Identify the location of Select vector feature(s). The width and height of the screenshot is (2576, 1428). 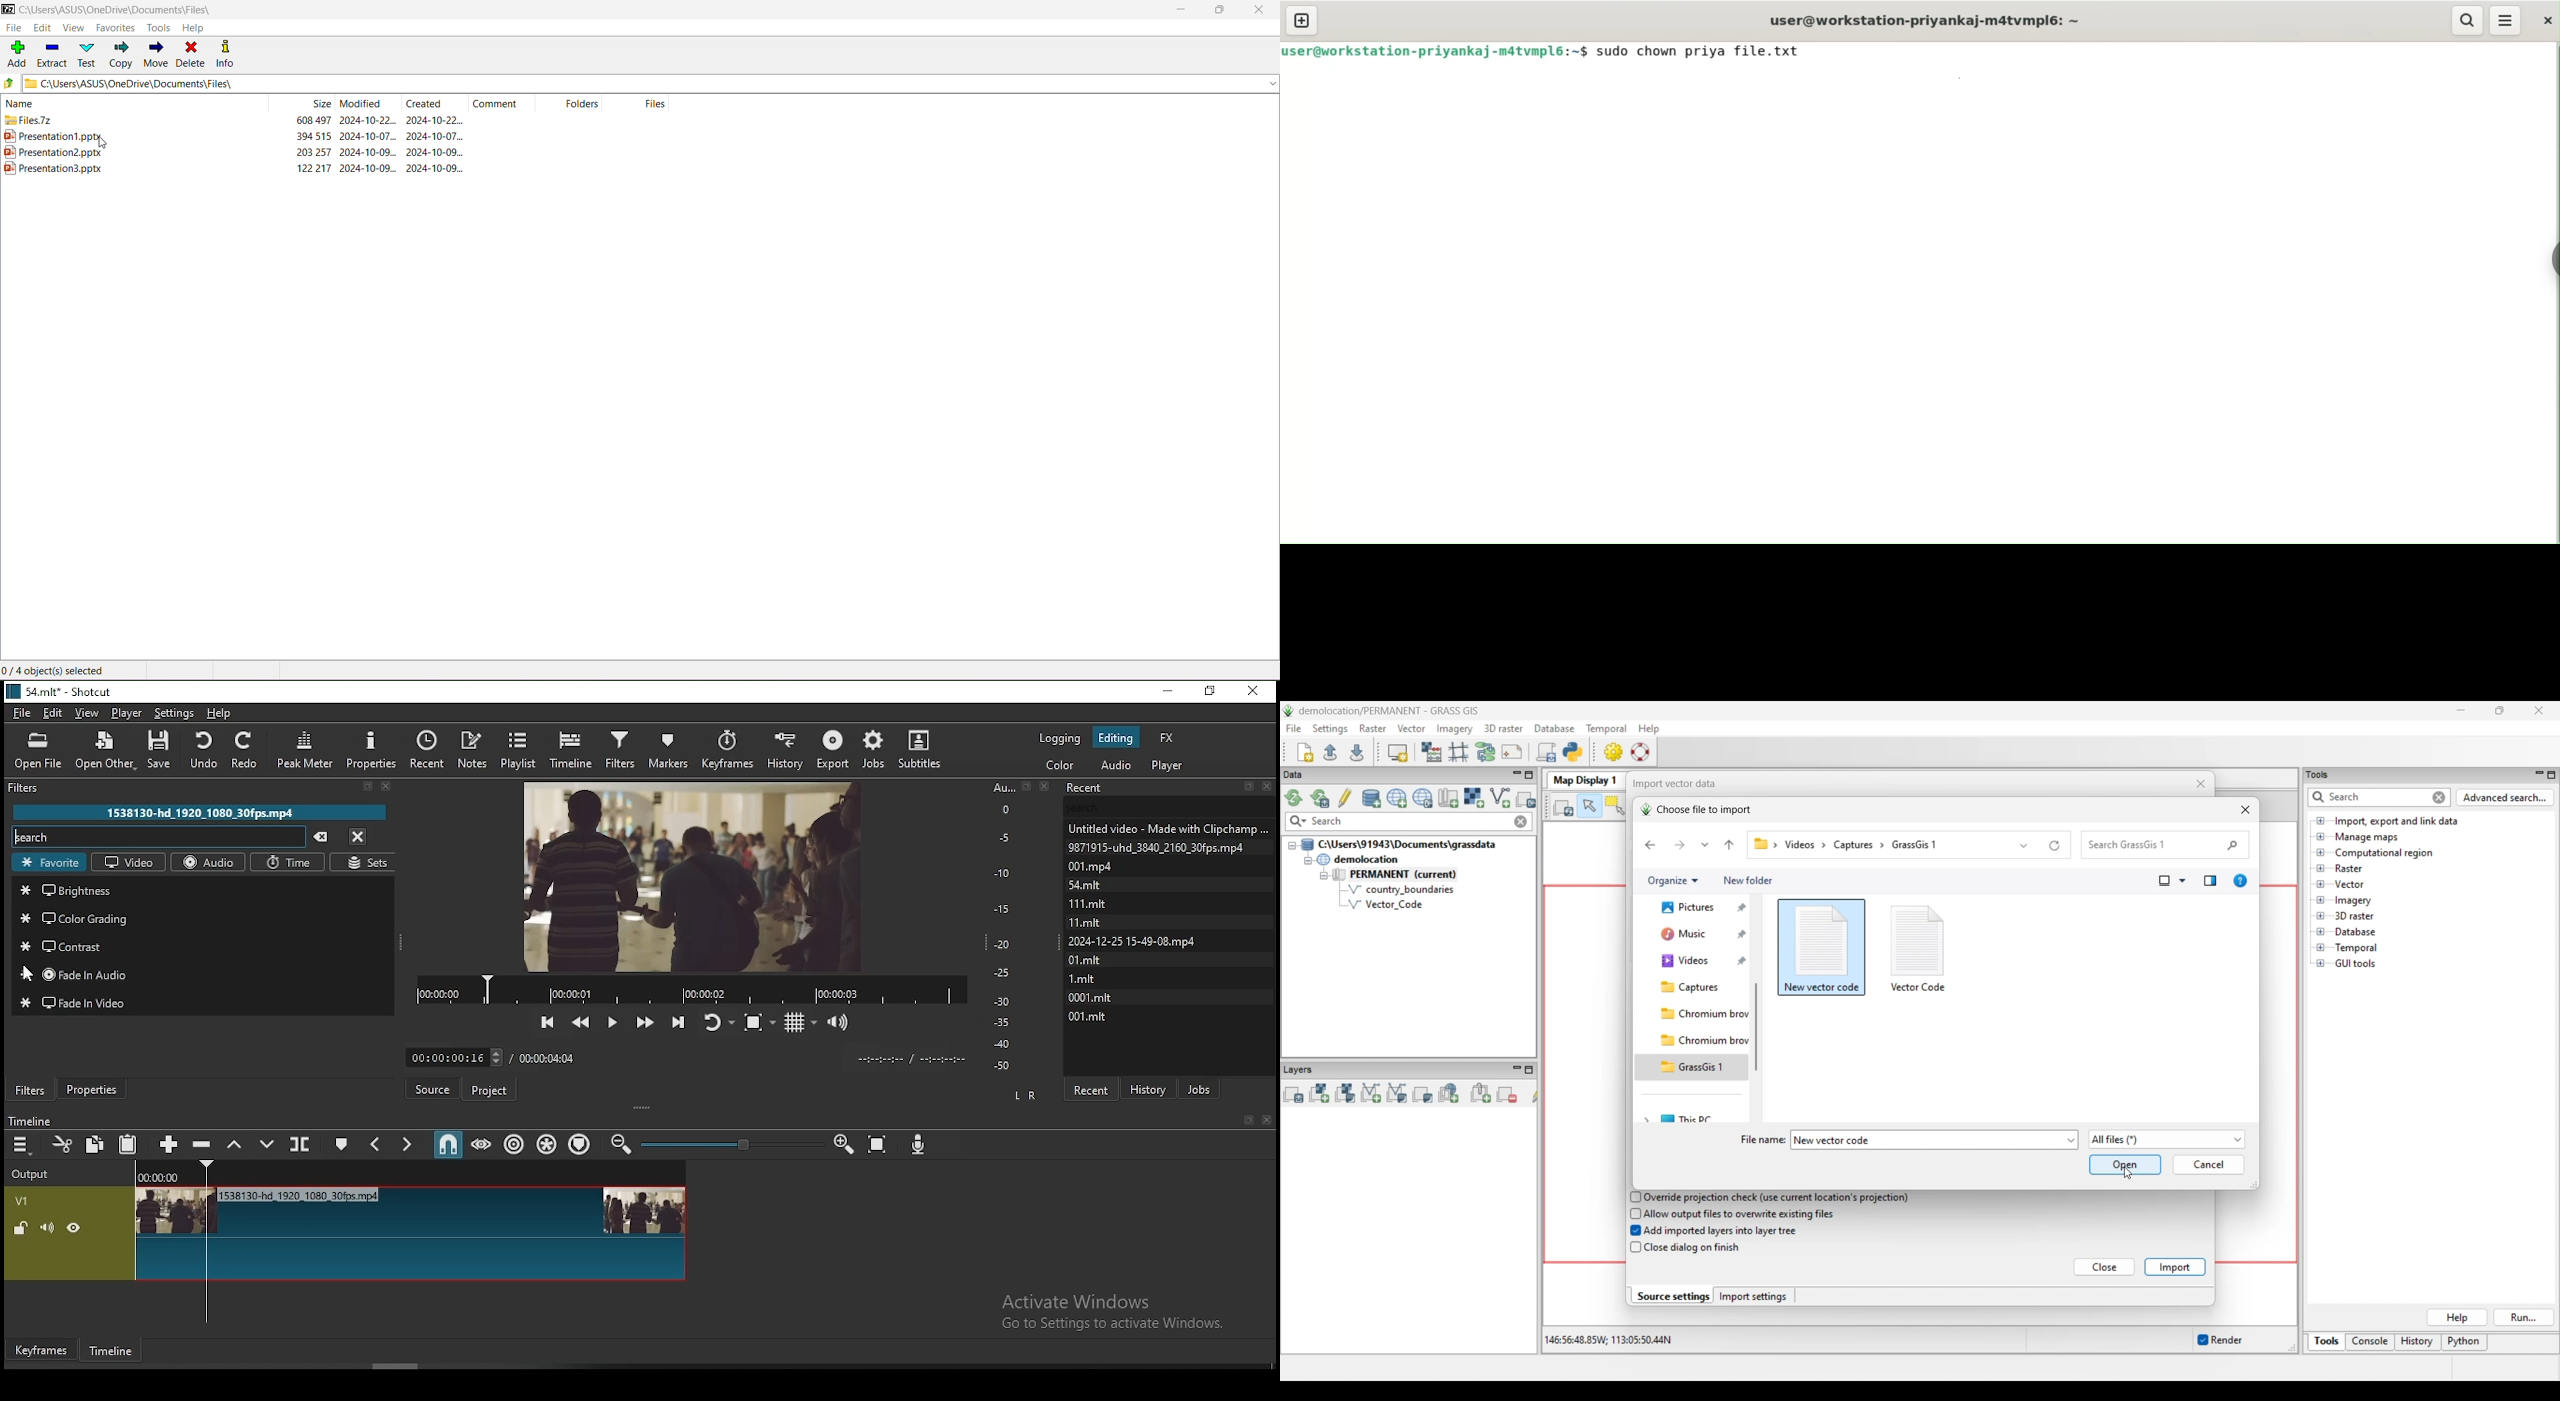
(1615, 806).